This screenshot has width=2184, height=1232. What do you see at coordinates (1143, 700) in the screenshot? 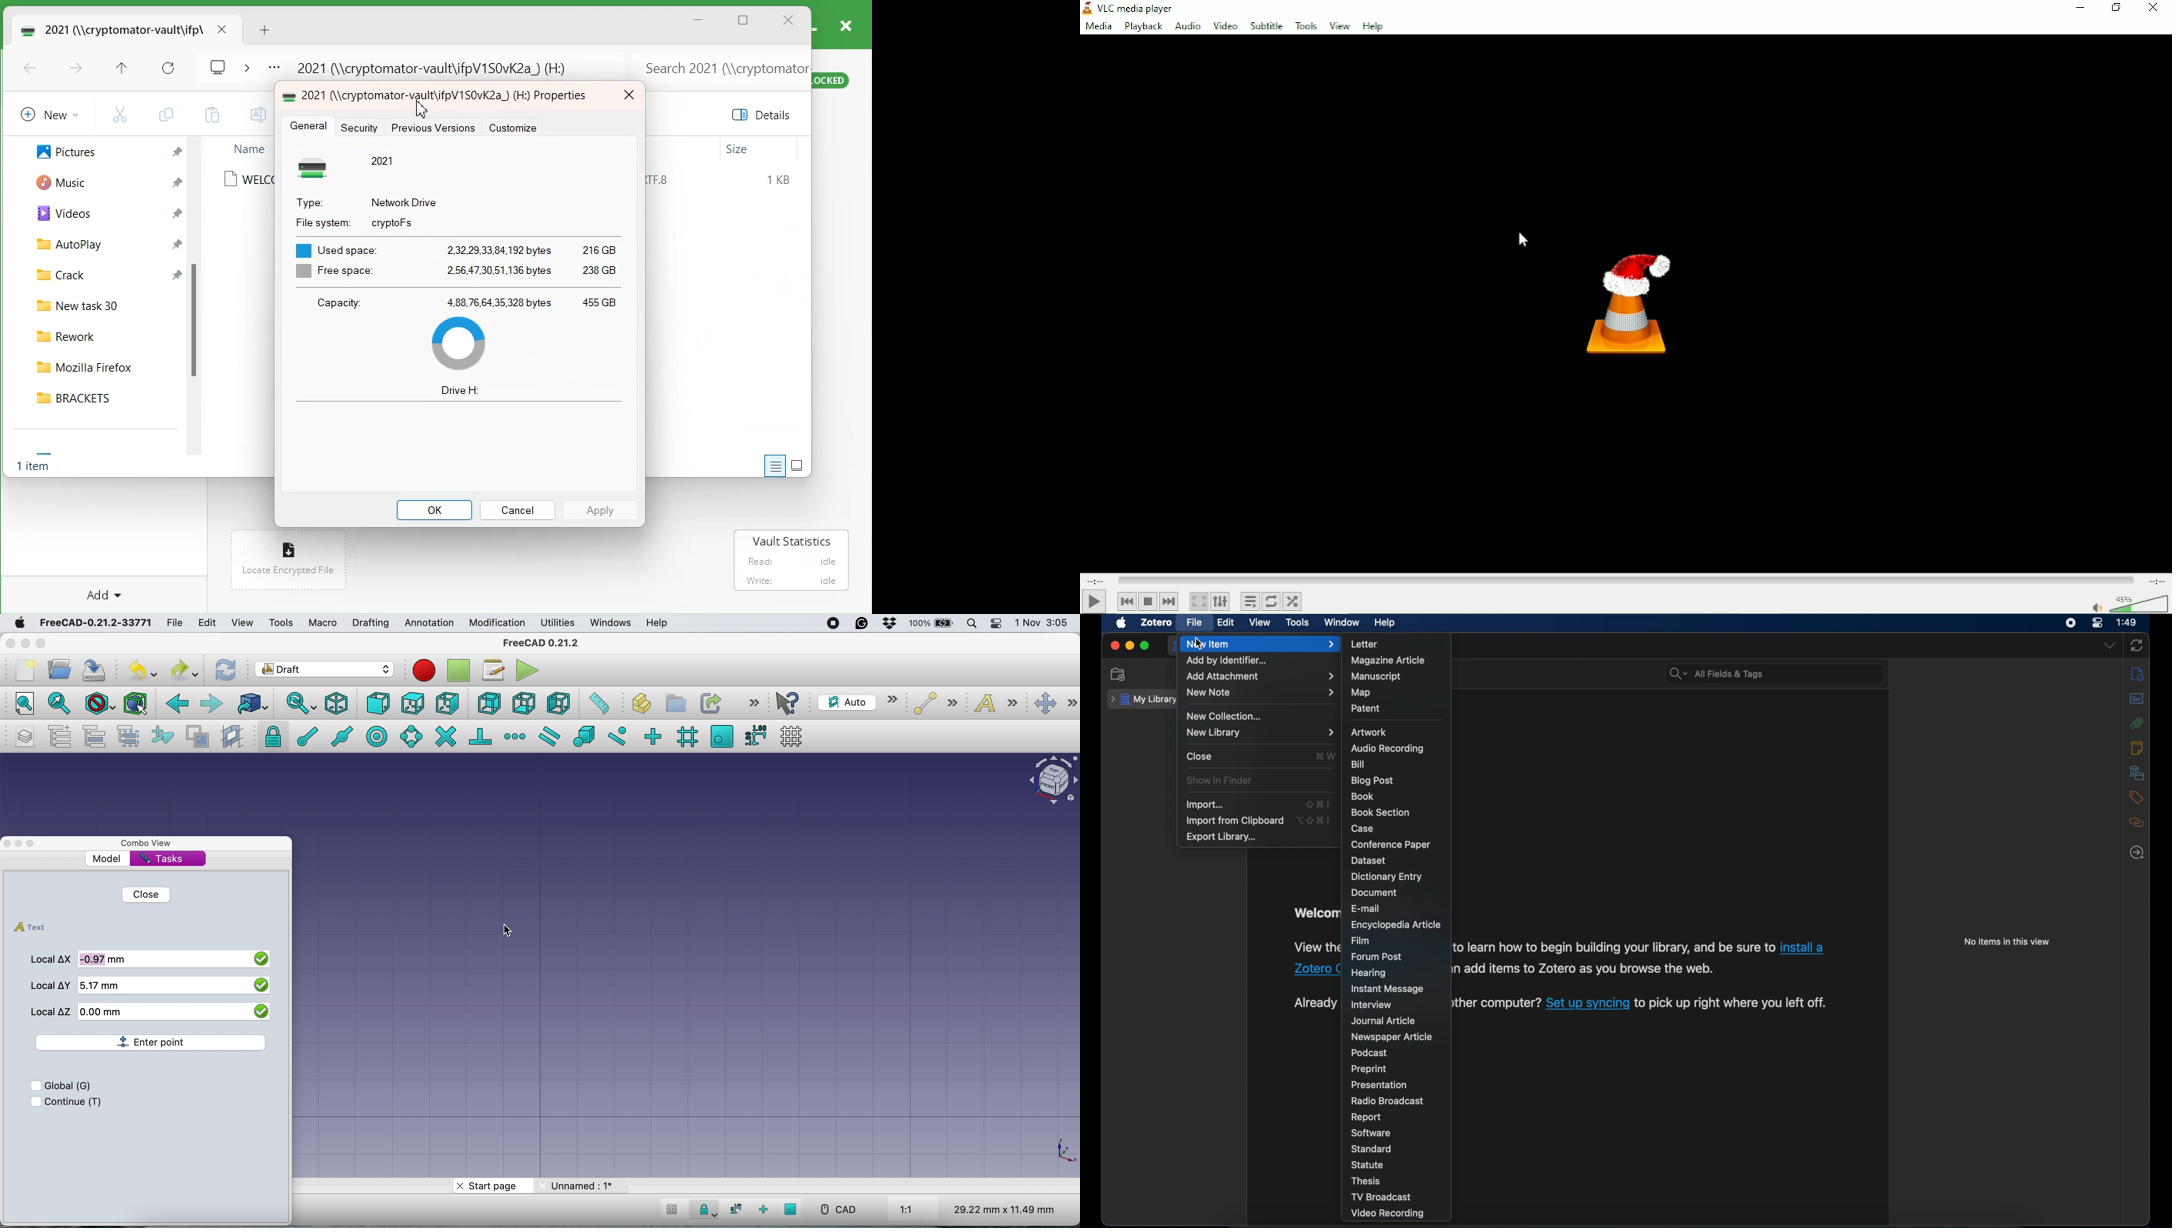
I see `my library` at bounding box center [1143, 700].